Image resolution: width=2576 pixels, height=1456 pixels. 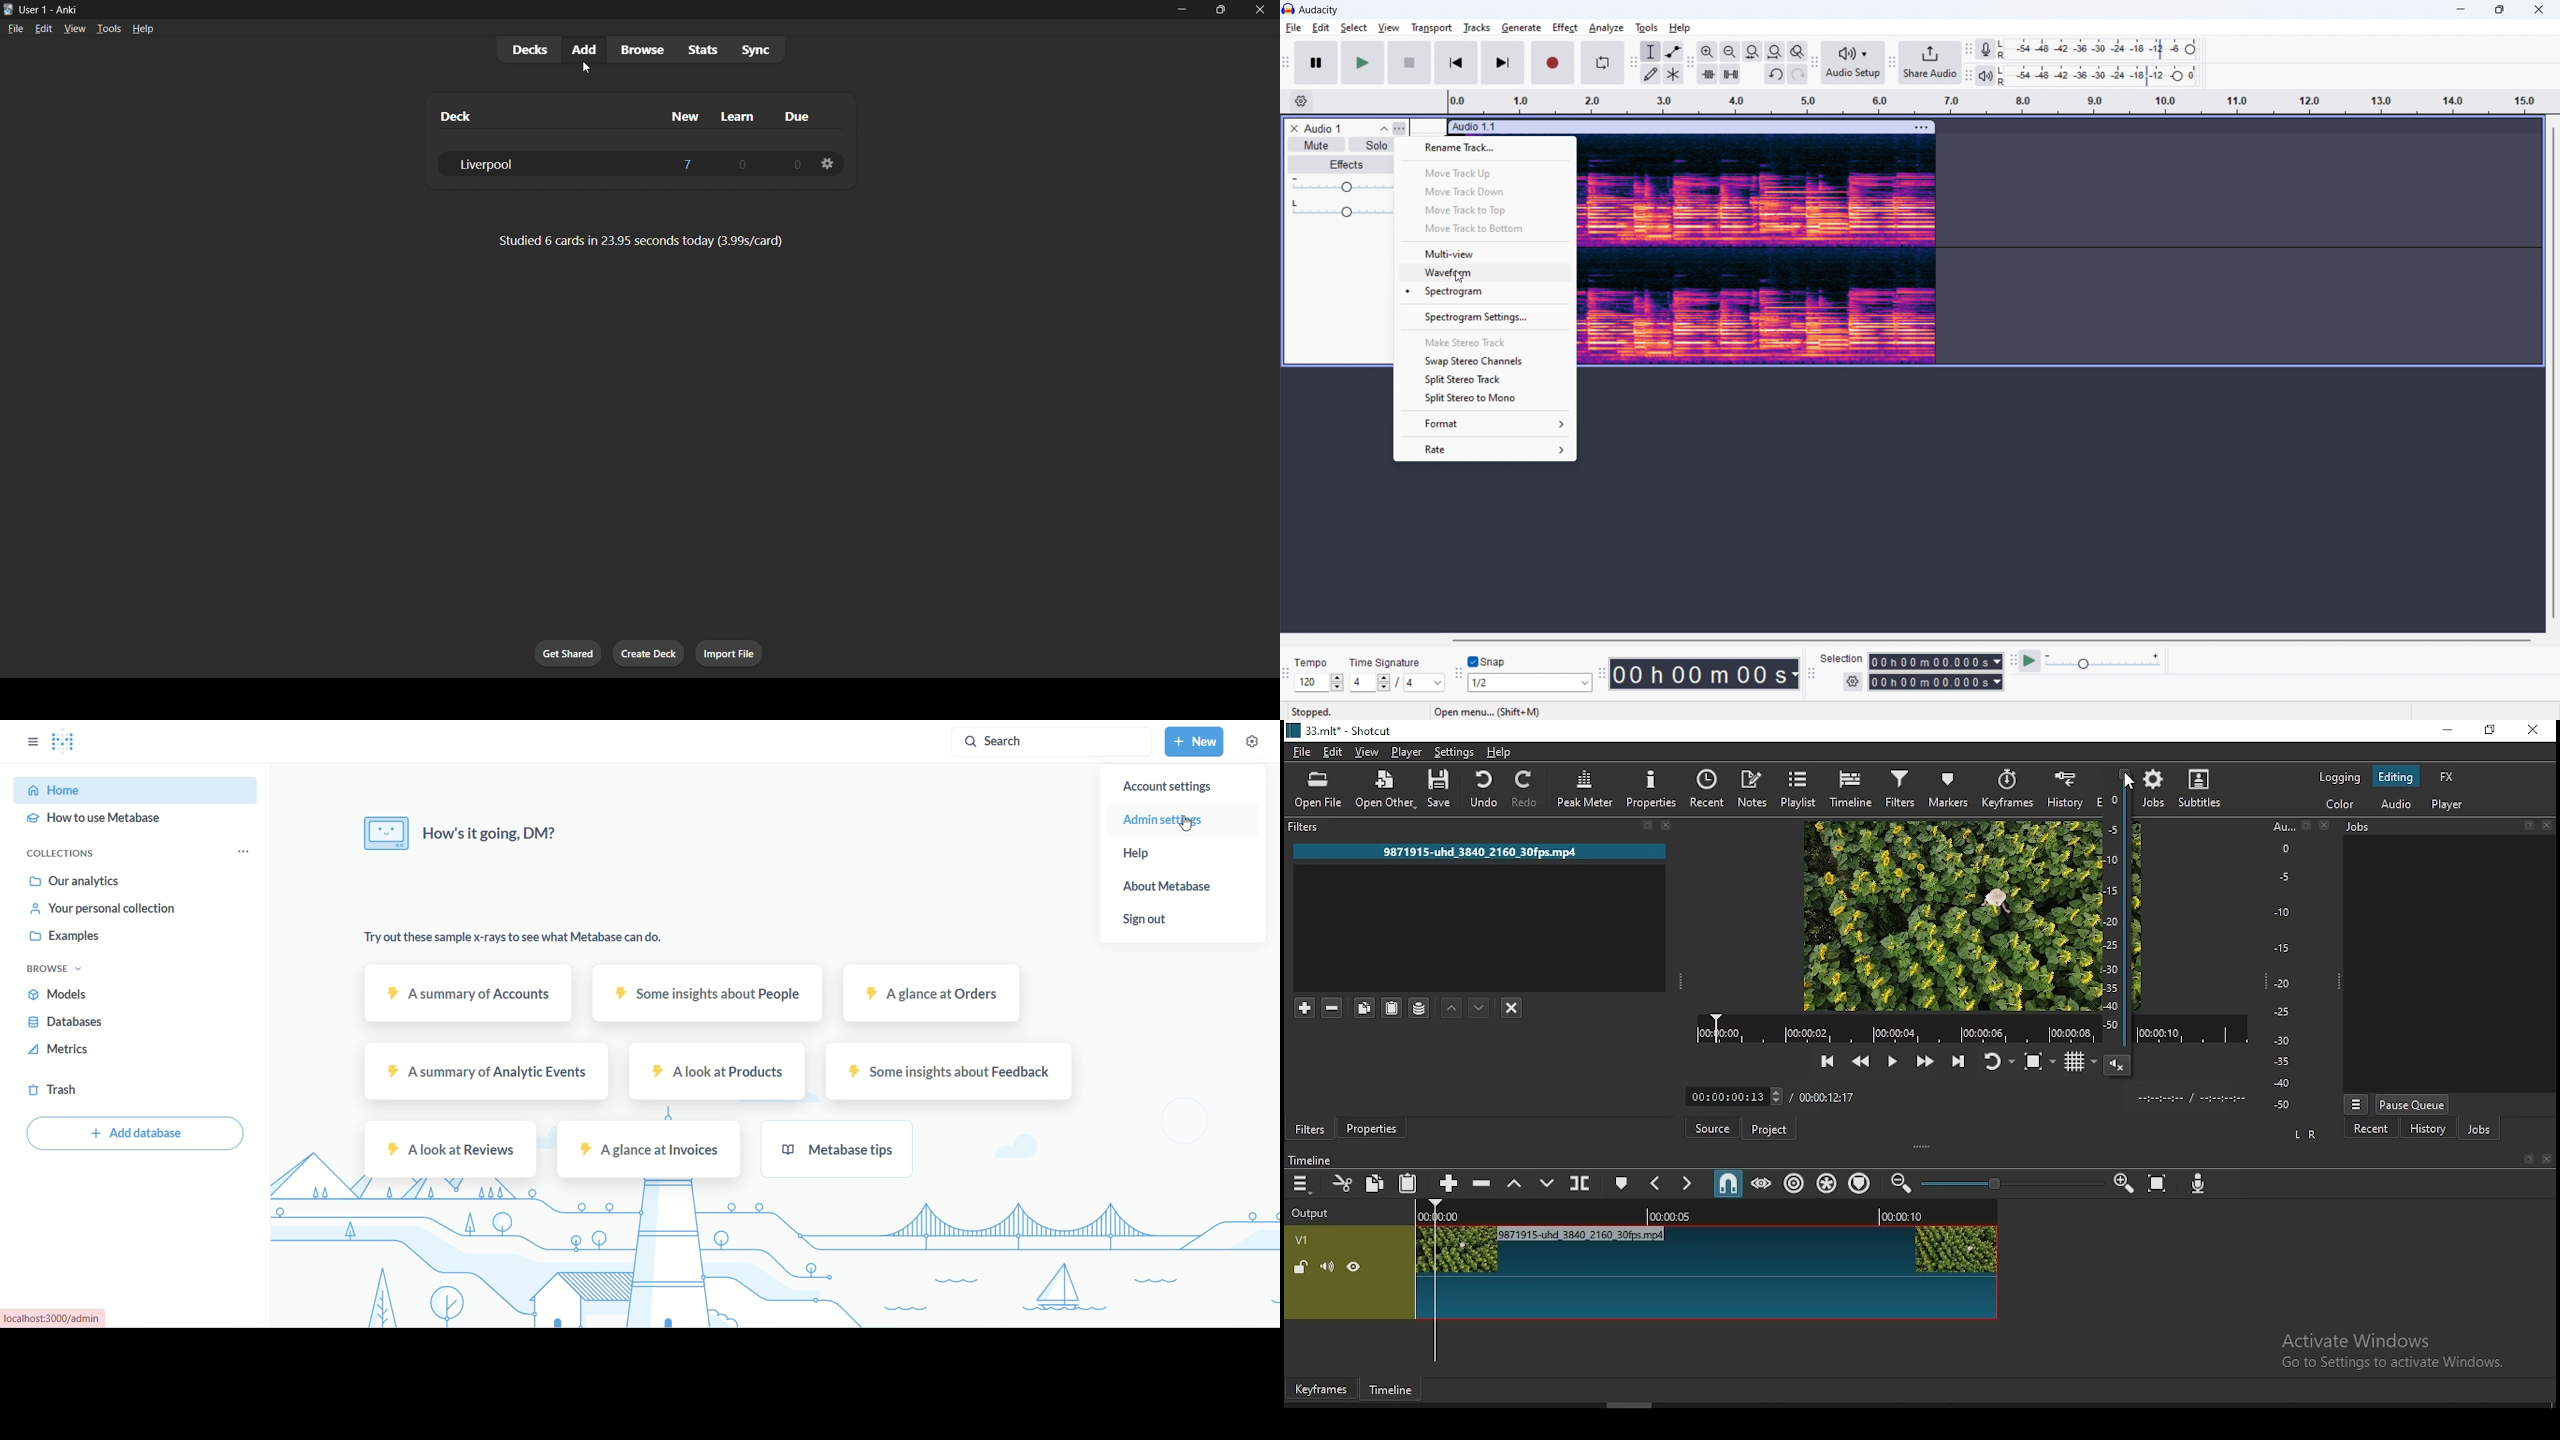 I want to click on track options, so click(x=1920, y=127).